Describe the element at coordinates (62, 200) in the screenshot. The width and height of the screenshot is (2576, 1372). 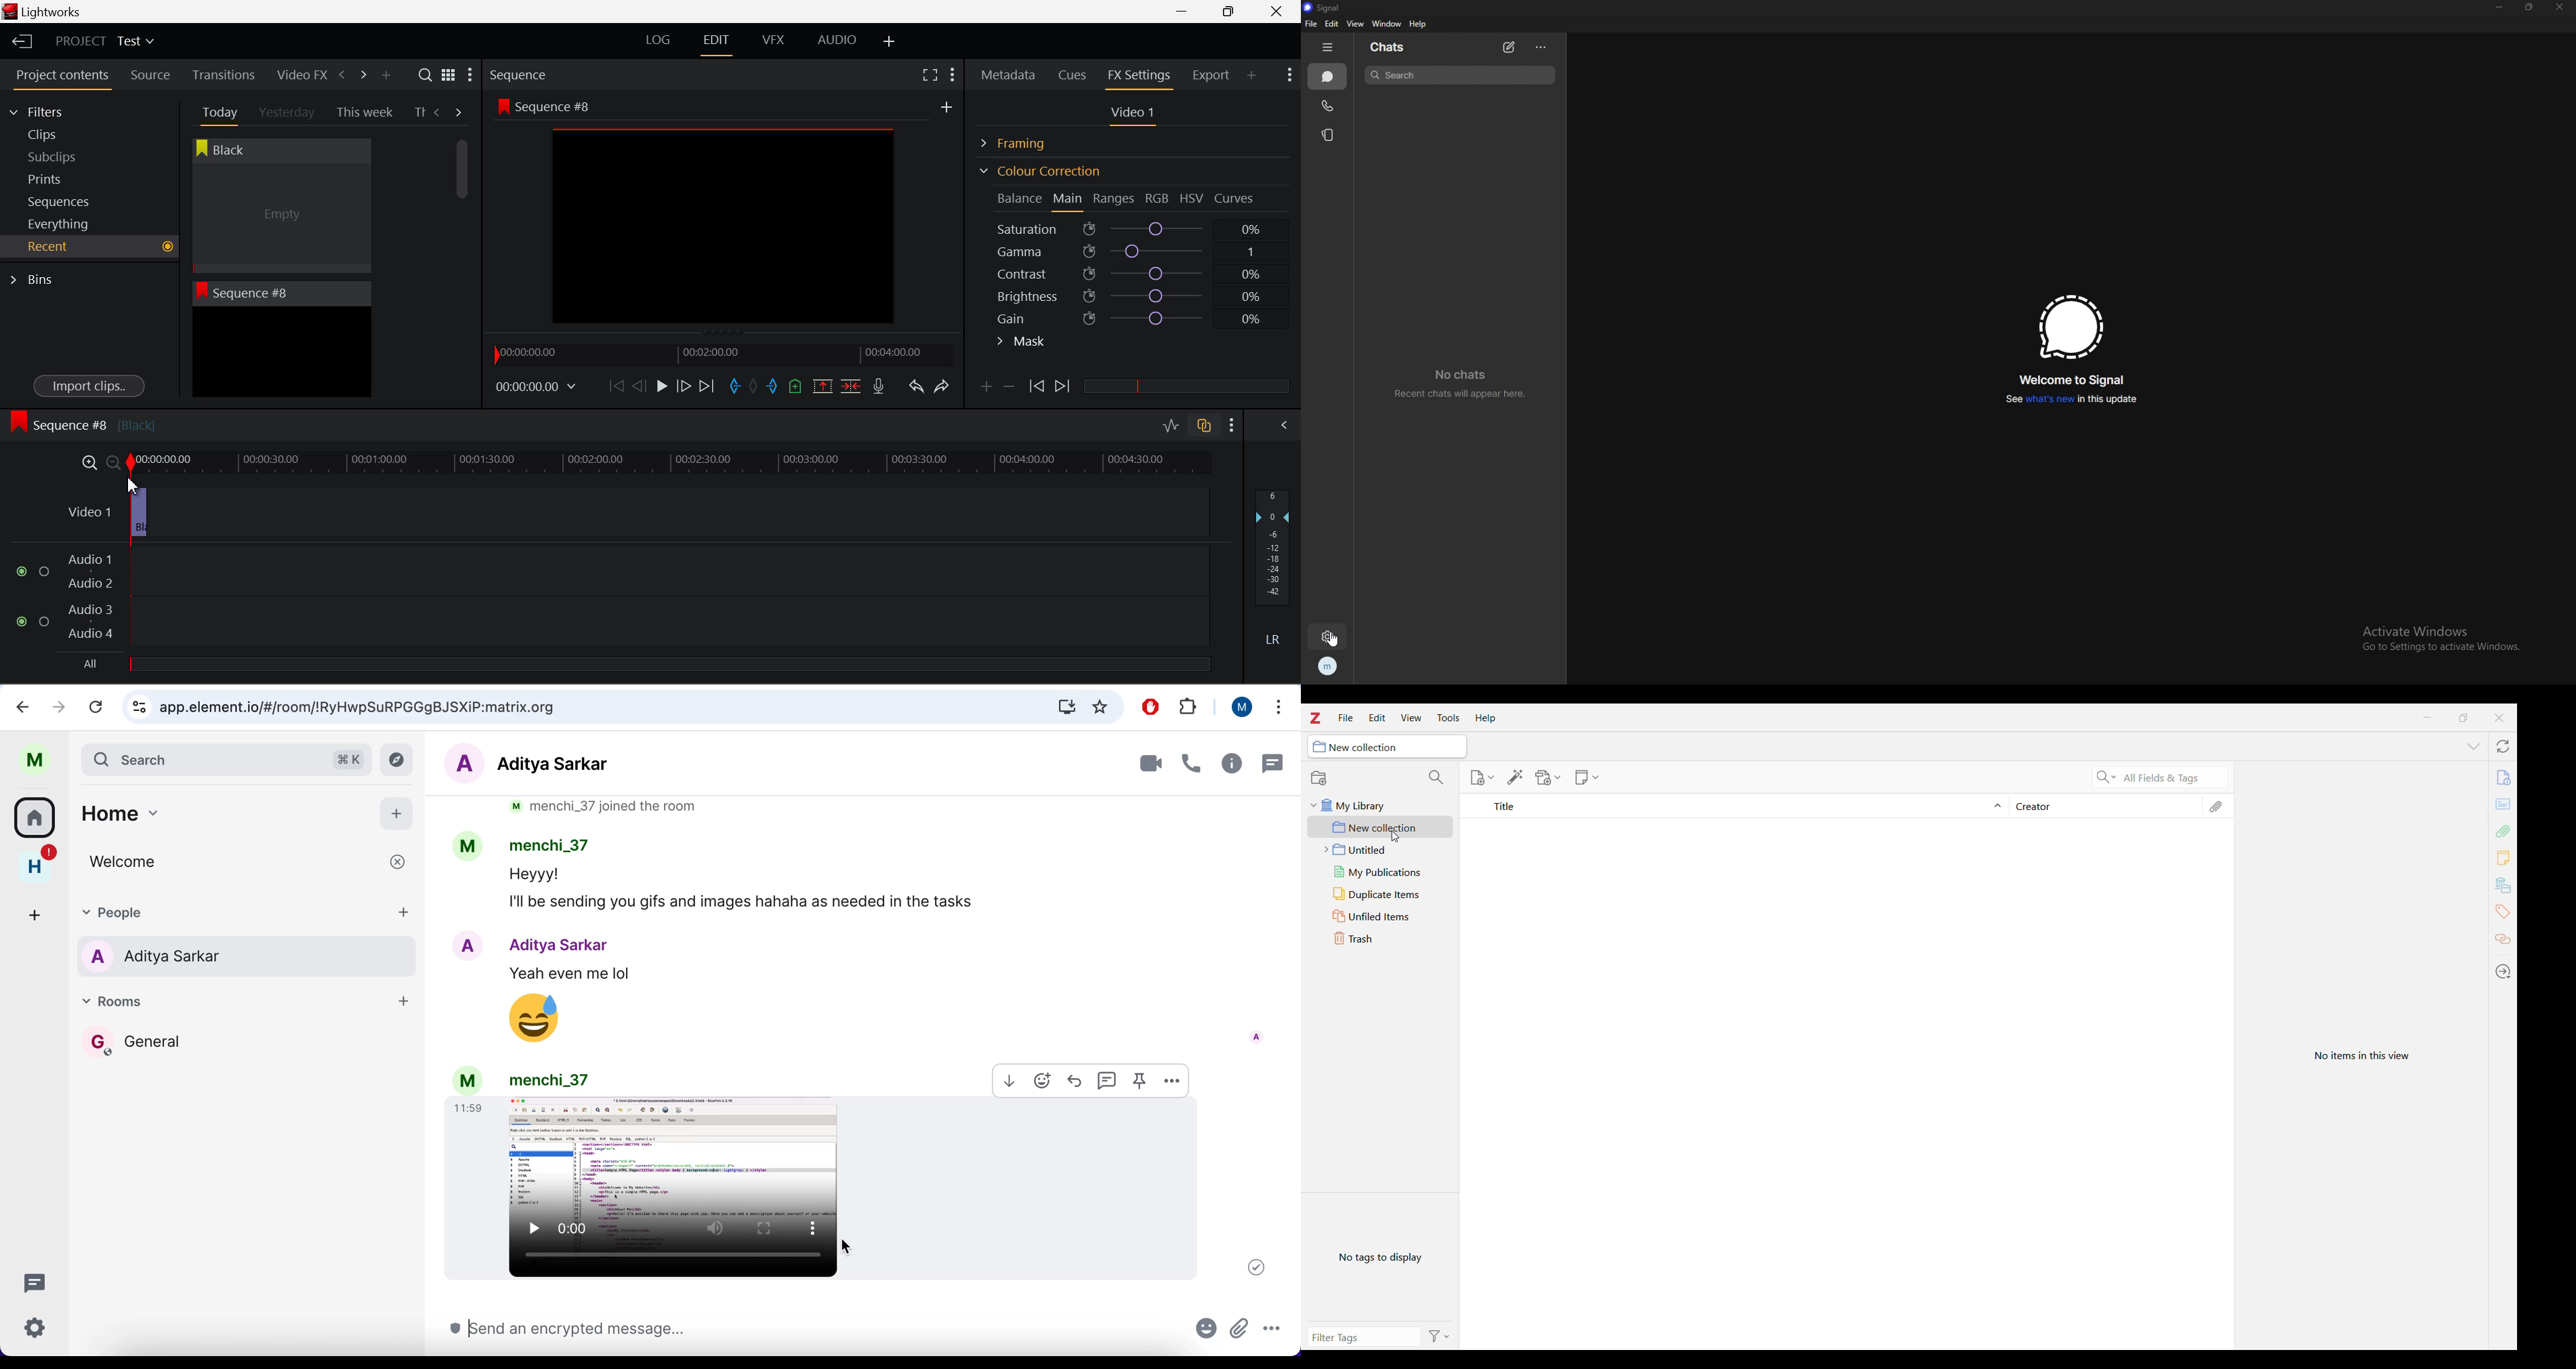
I see `Sequences` at that location.